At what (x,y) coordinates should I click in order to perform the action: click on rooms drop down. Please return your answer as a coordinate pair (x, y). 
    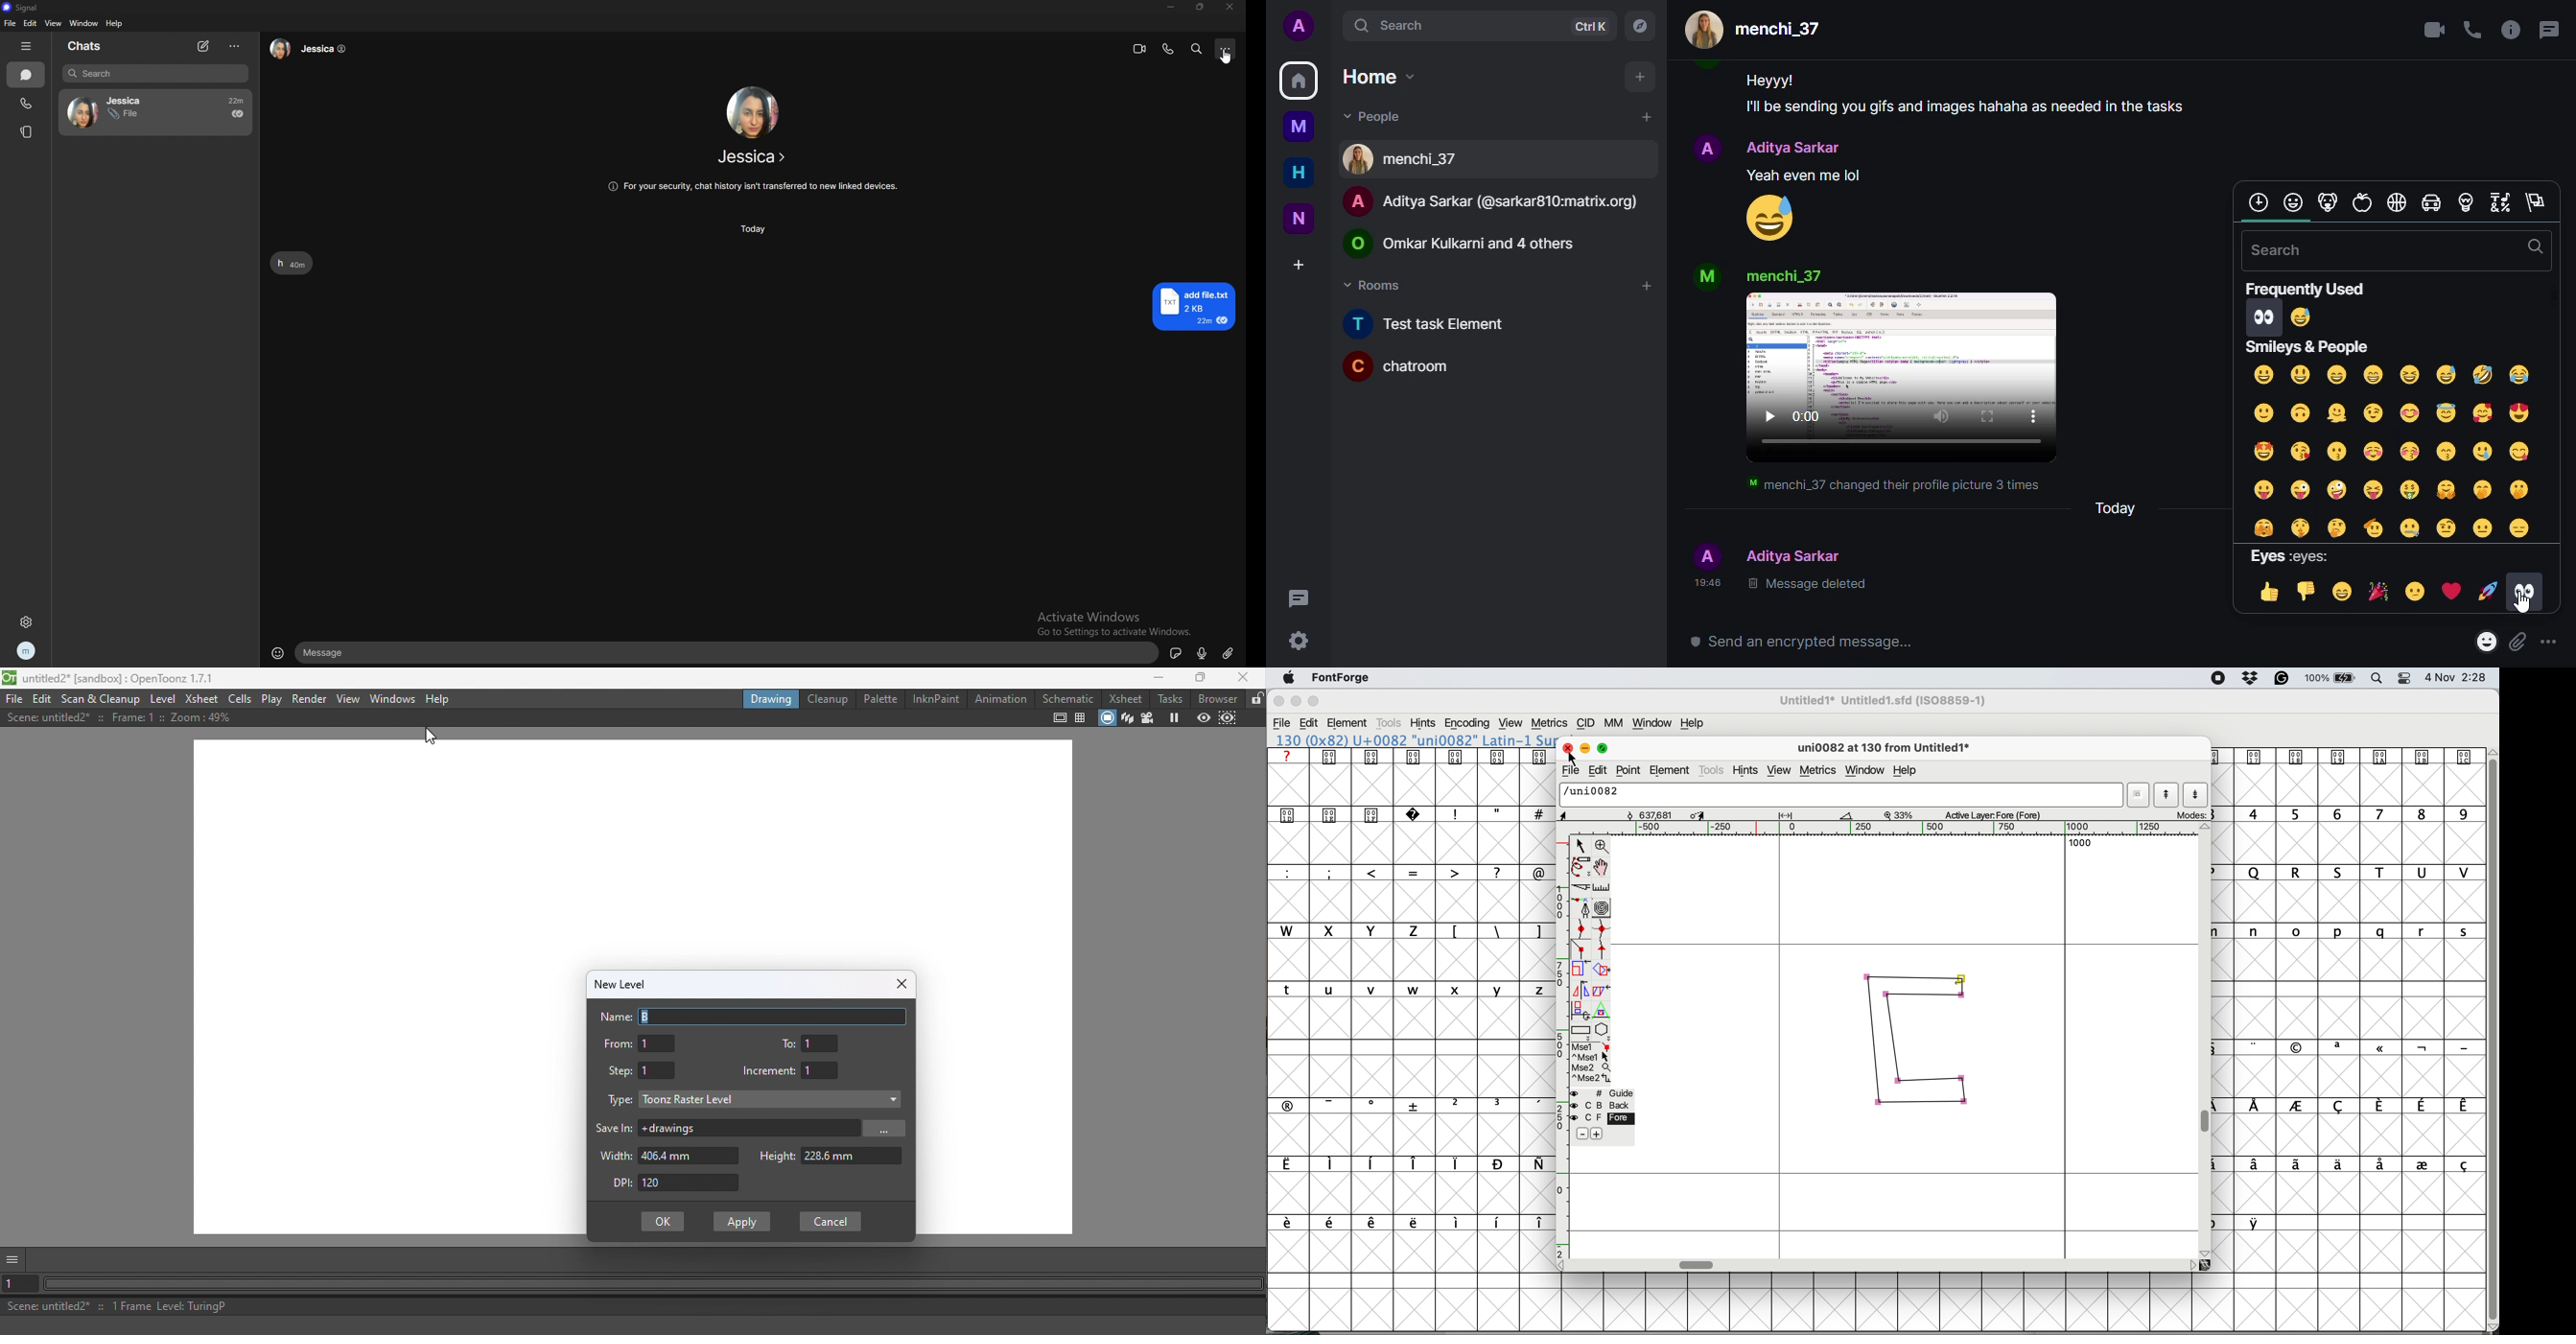
    Looking at the image, I should click on (1376, 285).